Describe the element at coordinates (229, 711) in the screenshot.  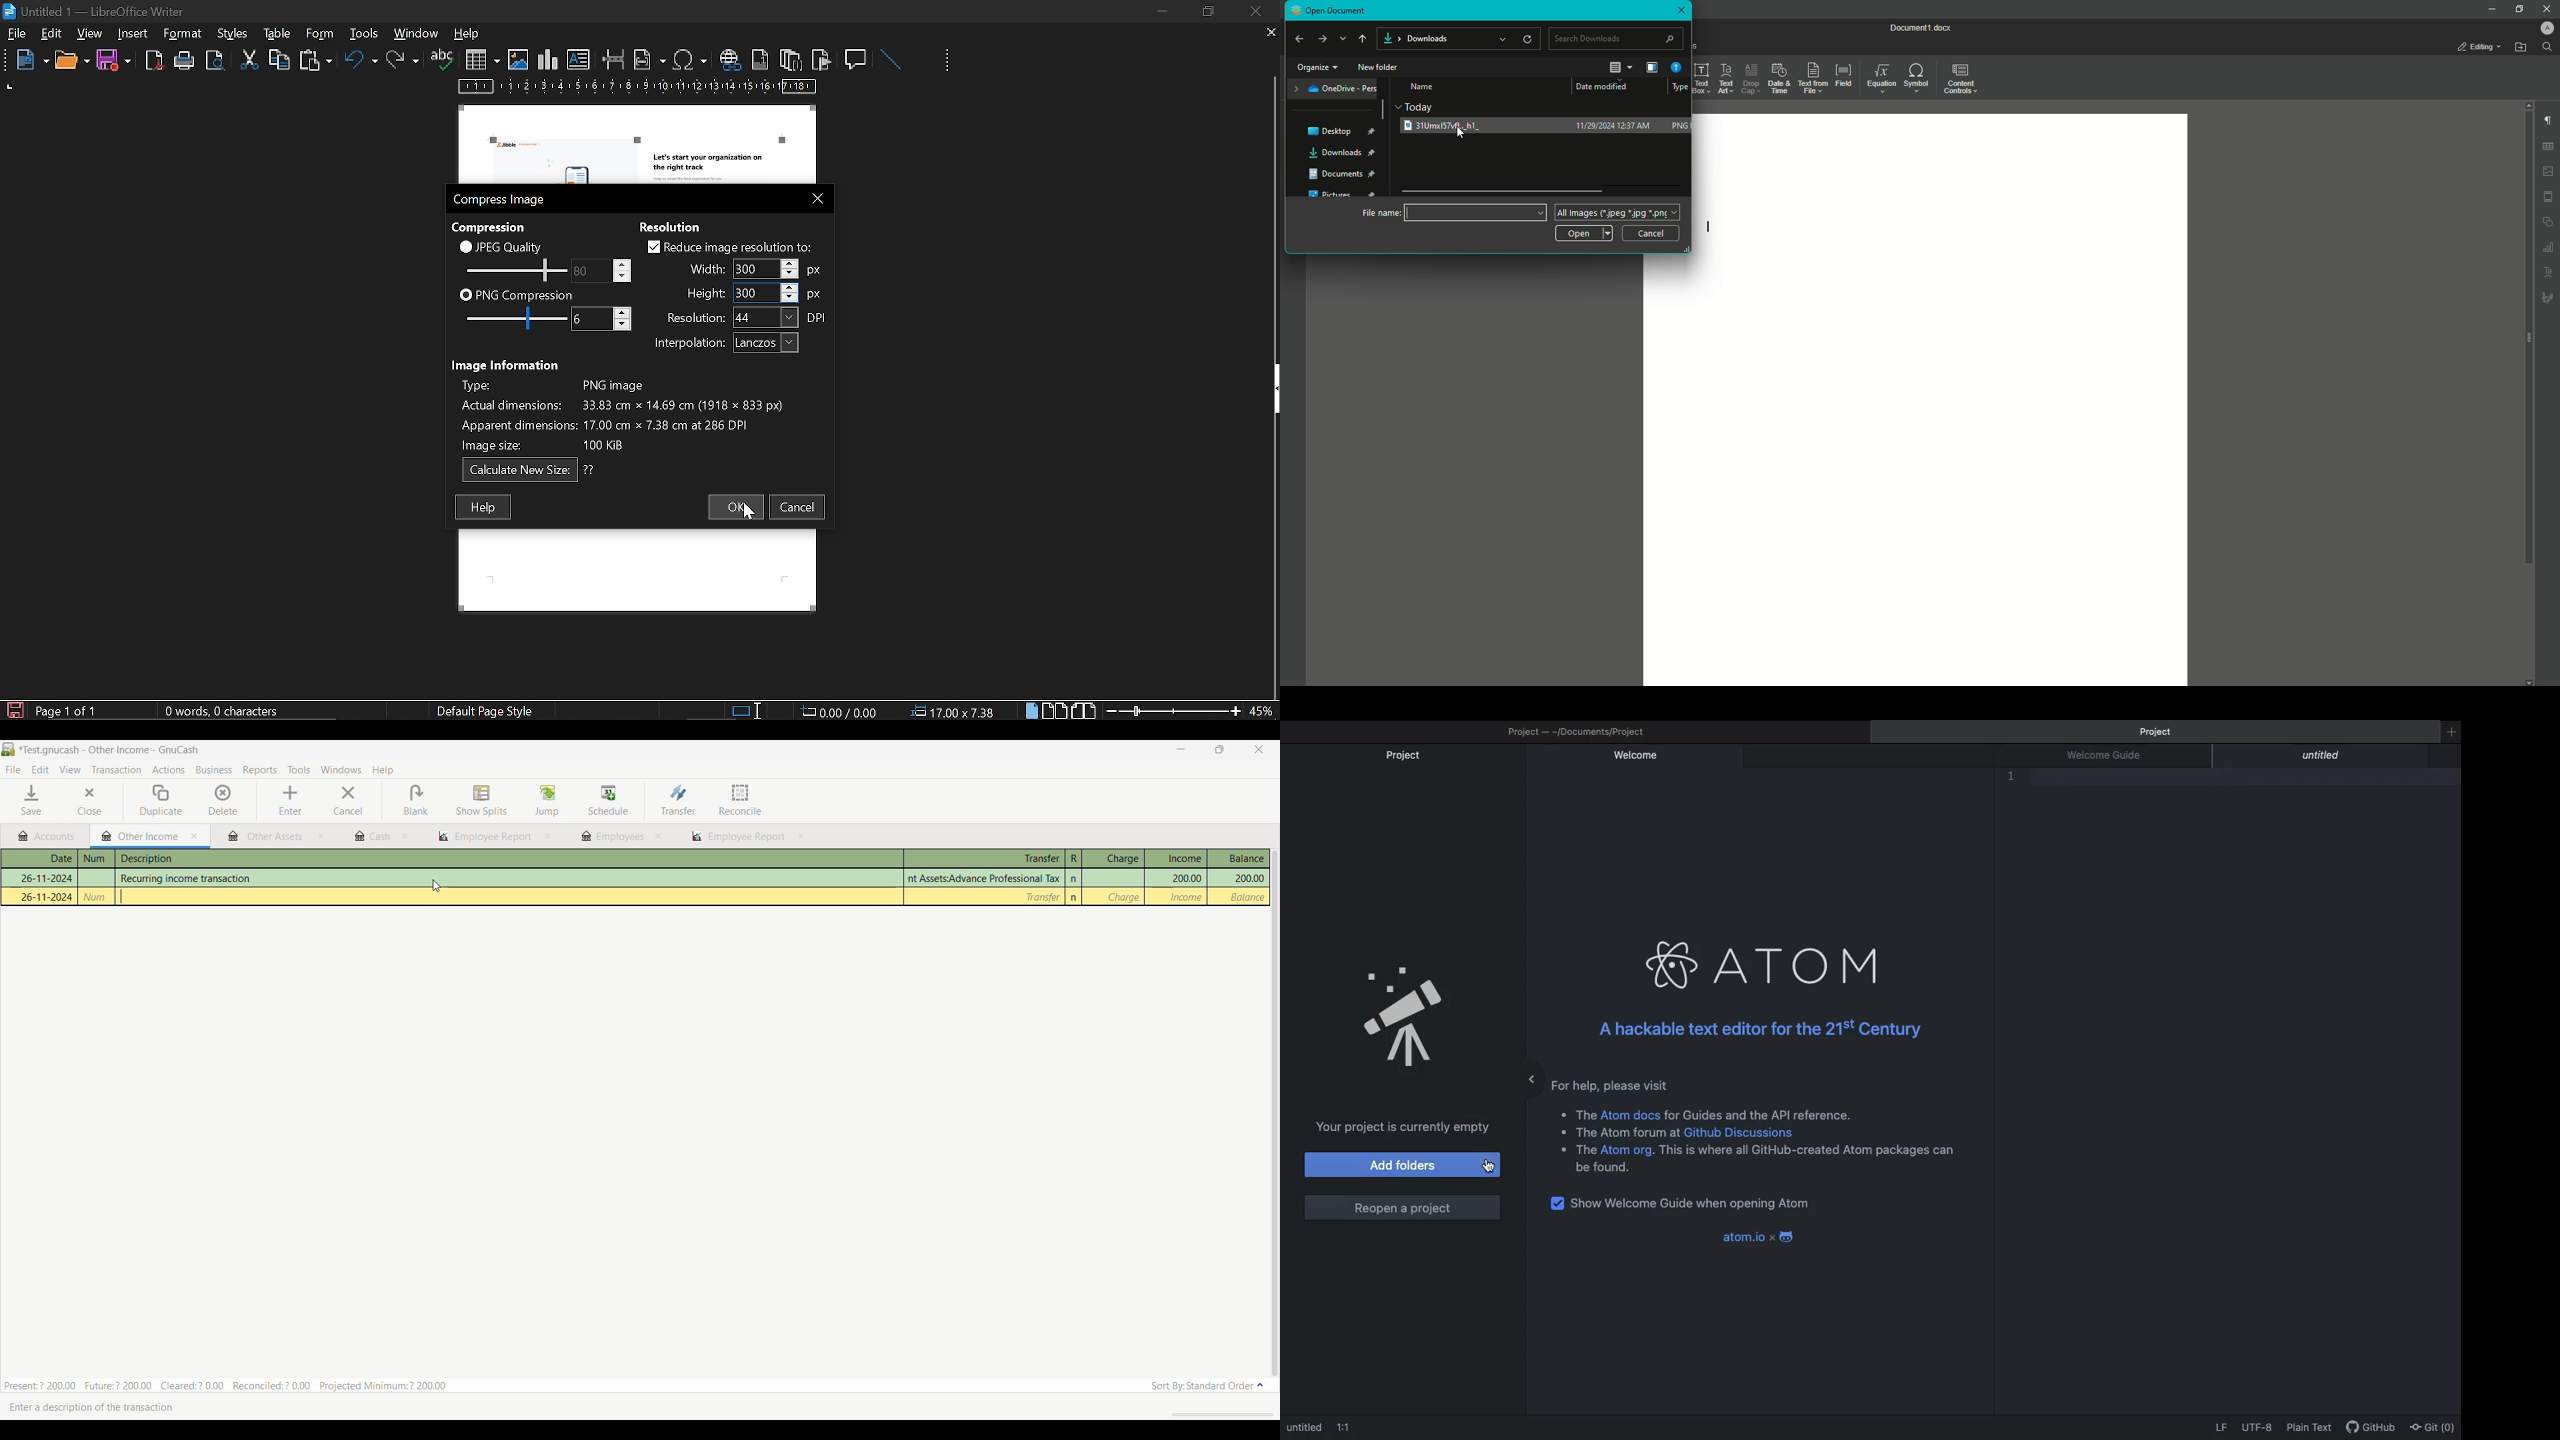
I see `word count` at that location.